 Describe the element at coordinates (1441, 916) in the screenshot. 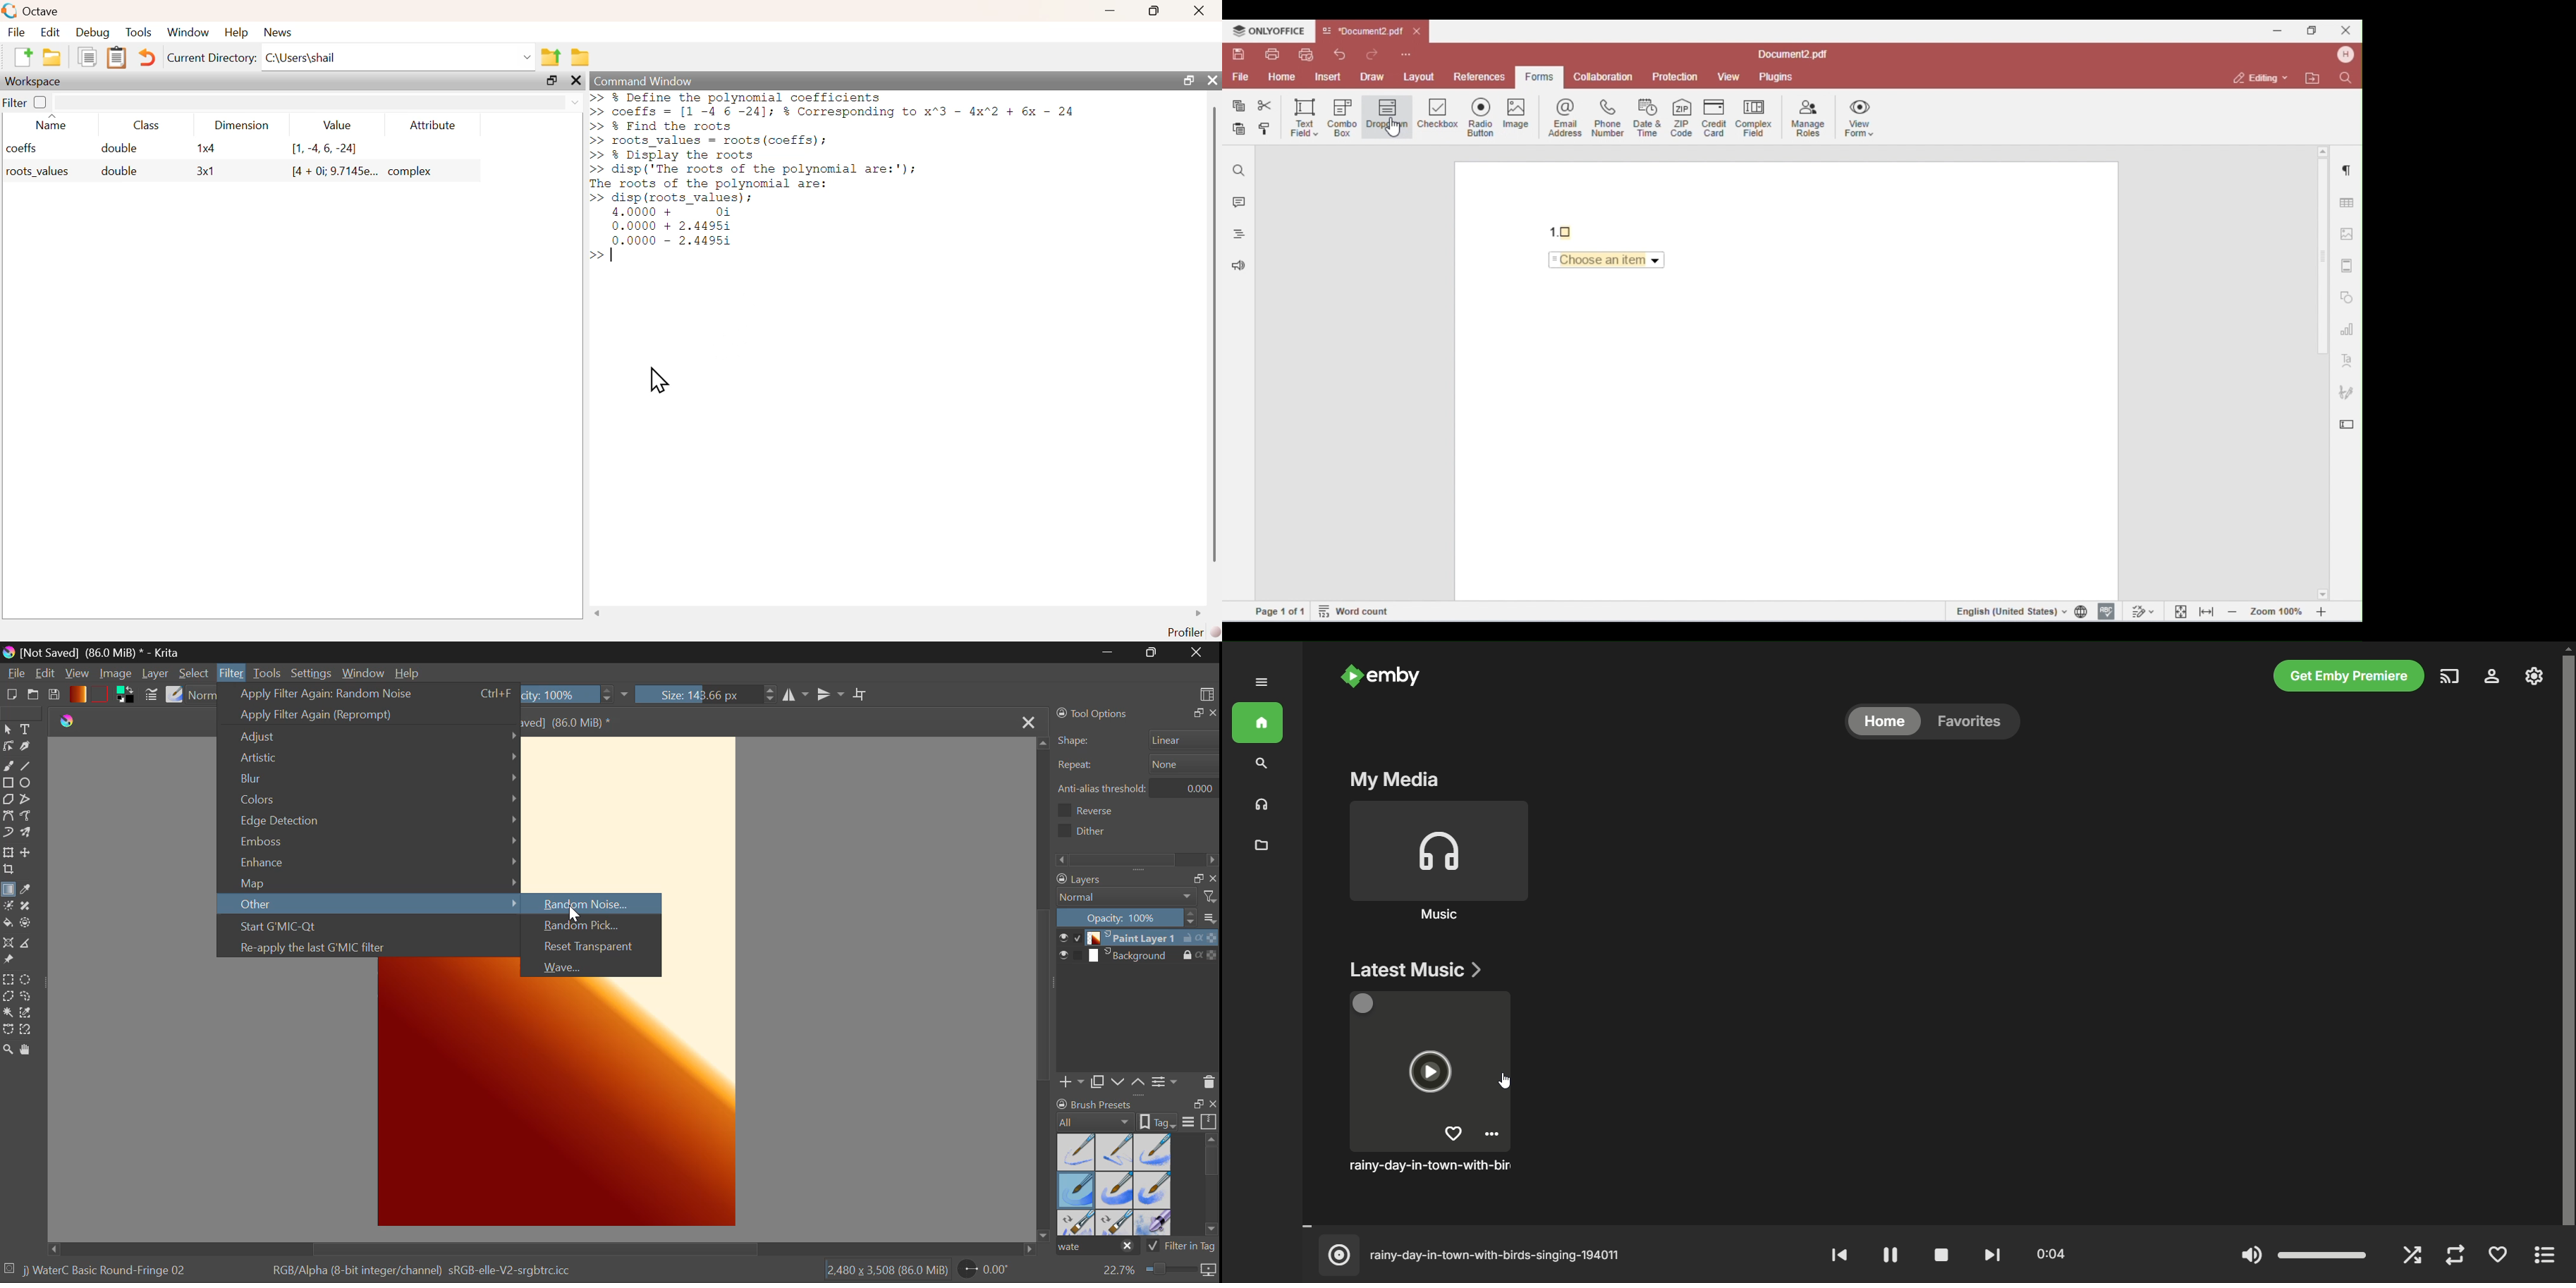

I see `music` at that location.